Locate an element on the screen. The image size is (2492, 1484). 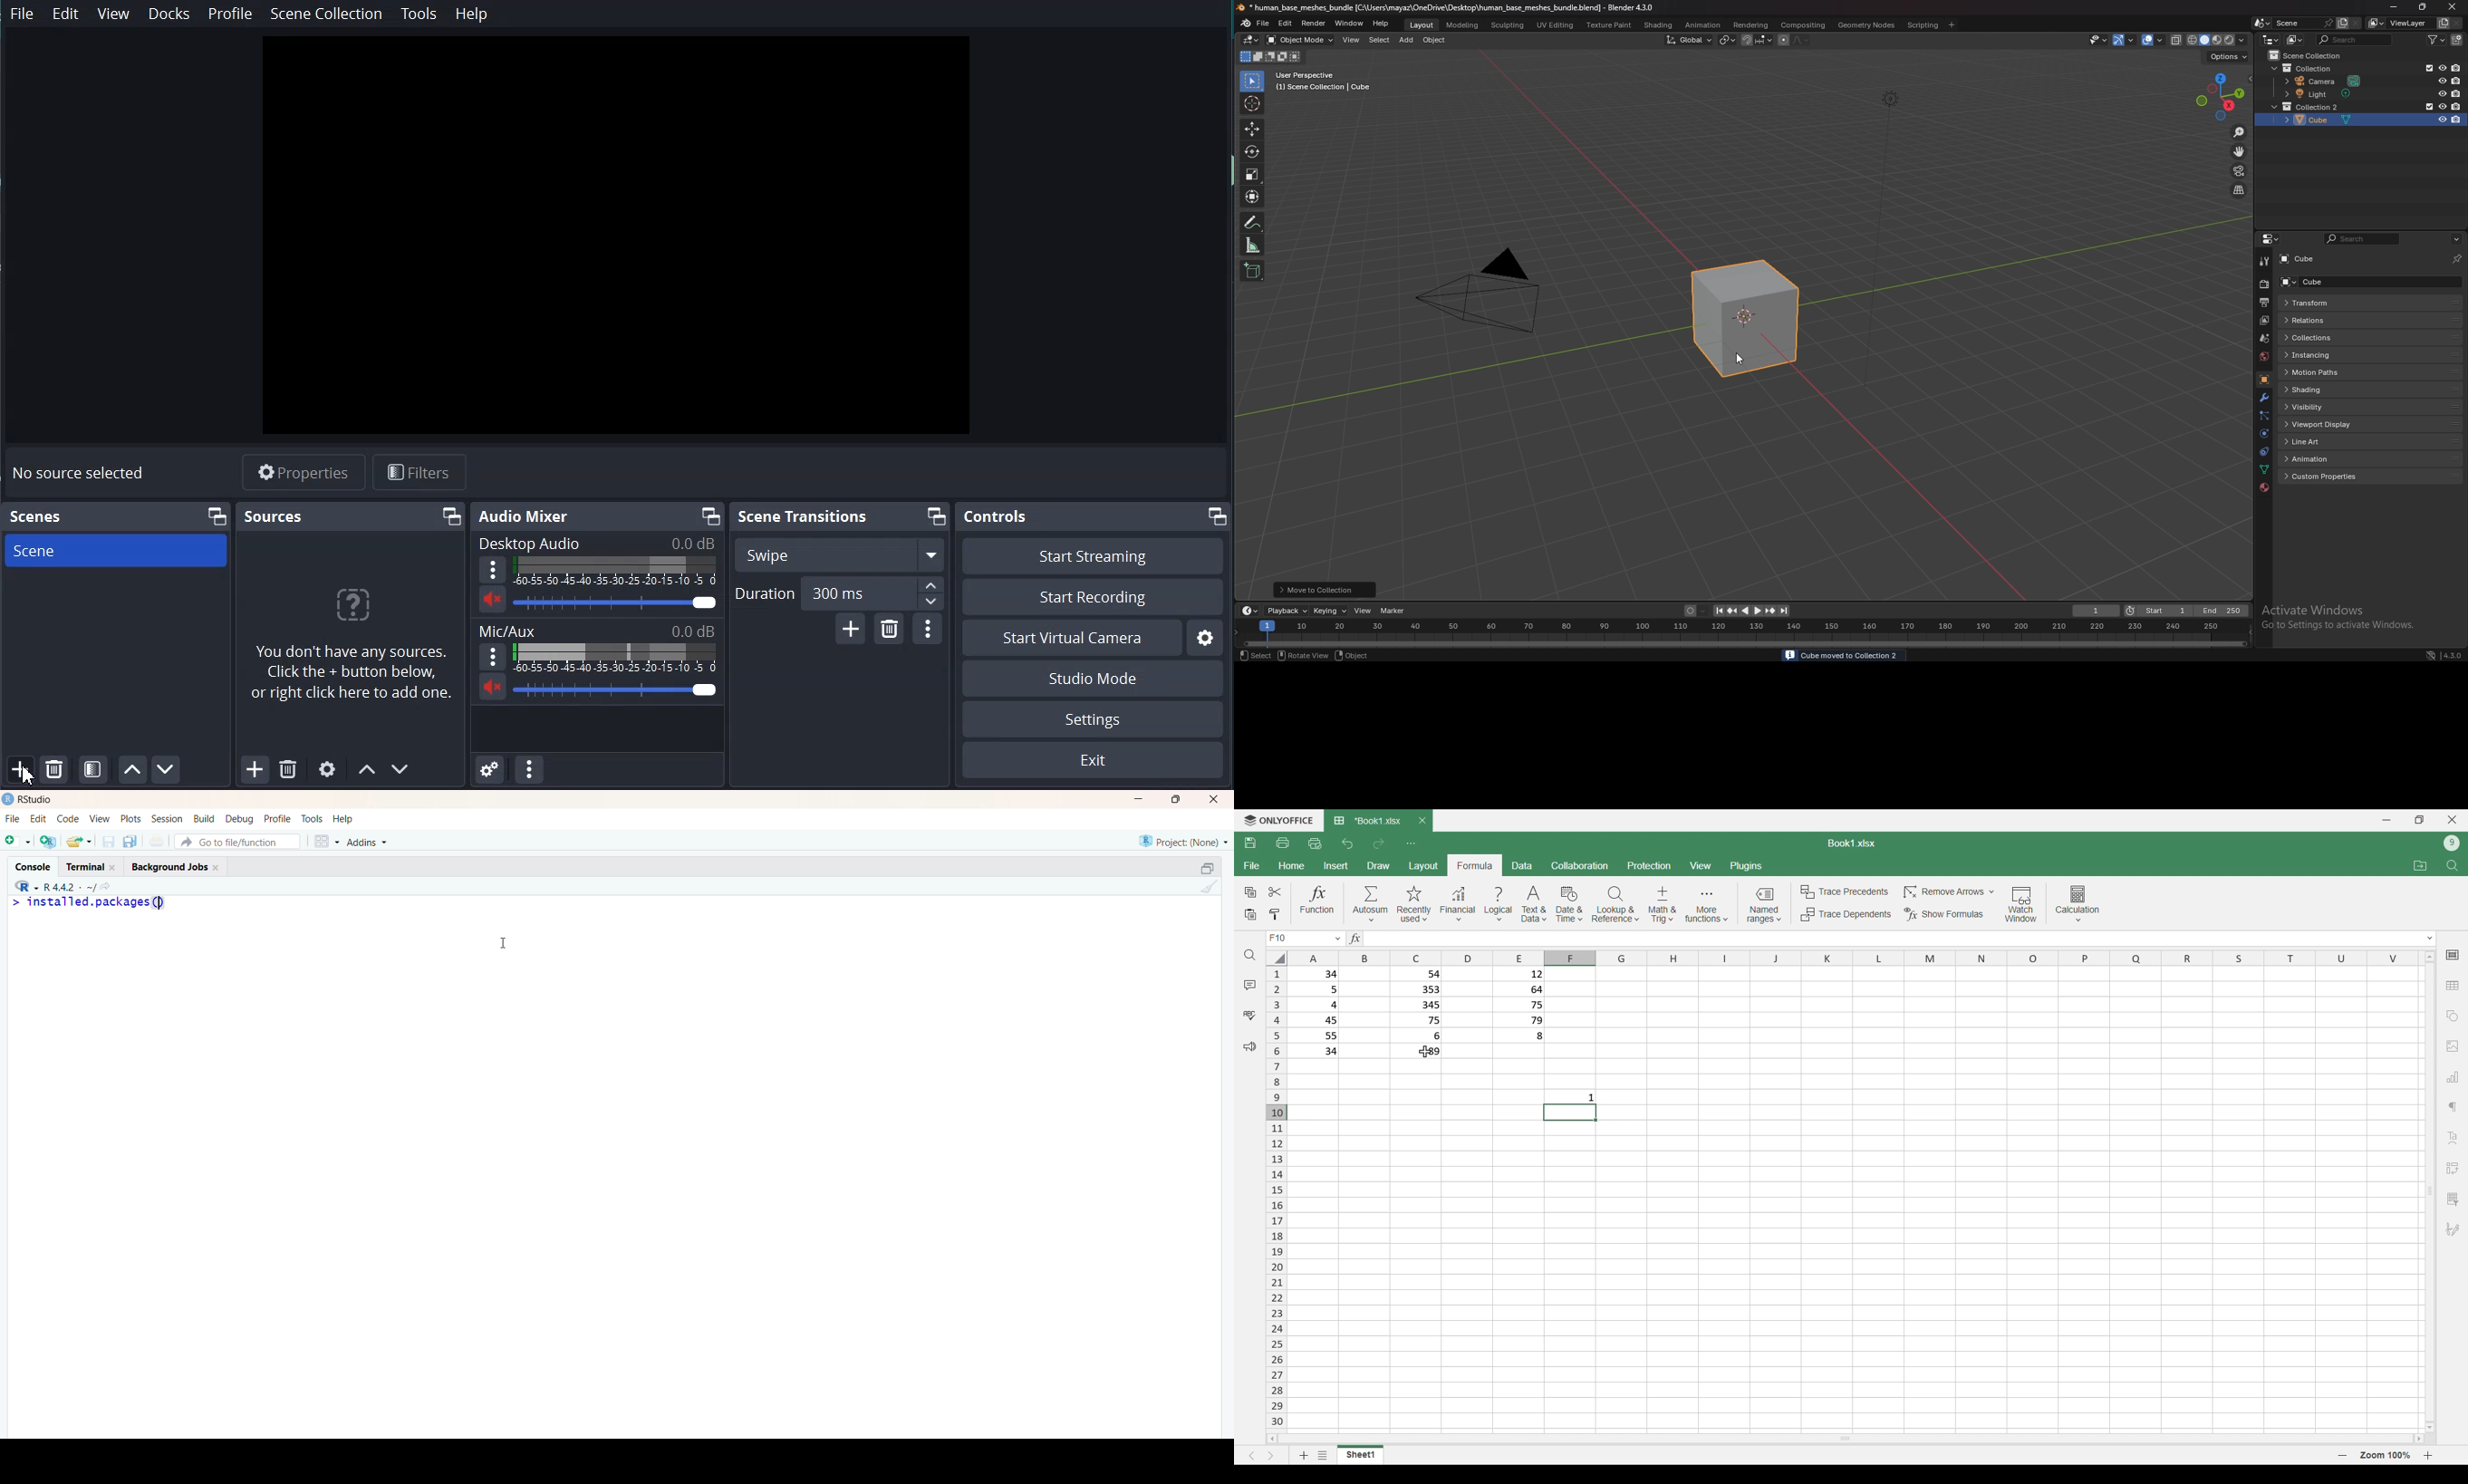
collapse is located at coordinates (1202, 870).